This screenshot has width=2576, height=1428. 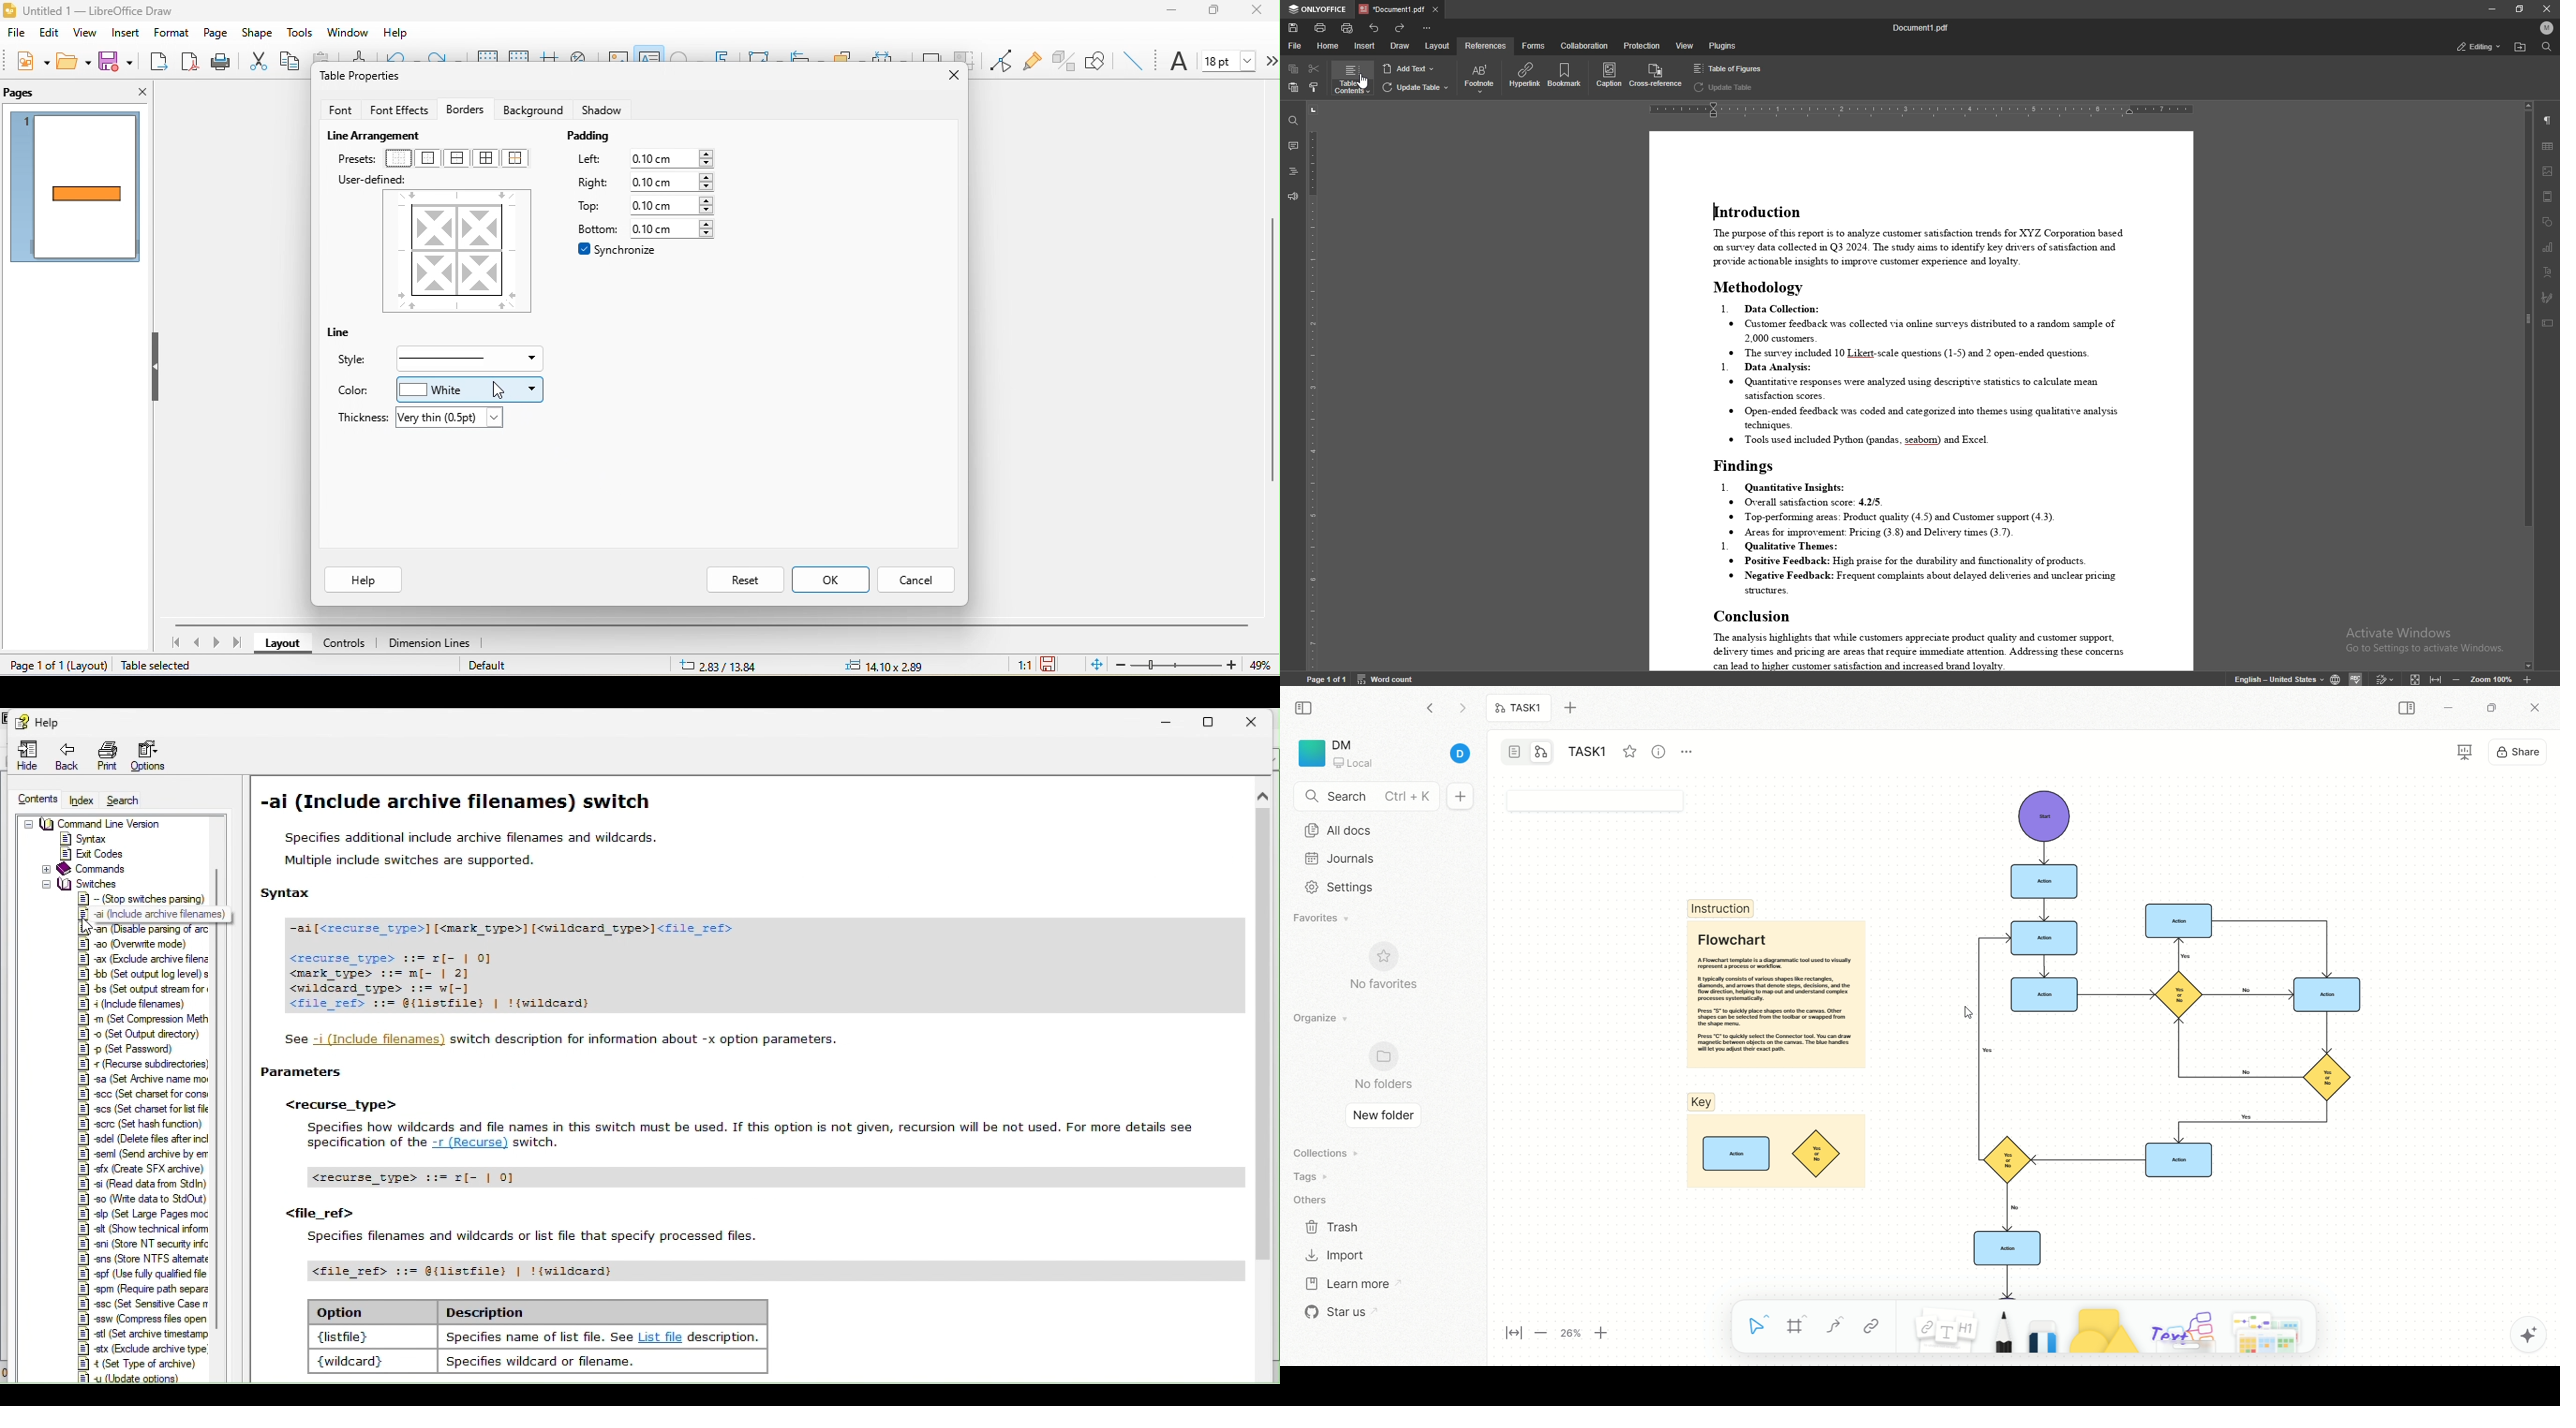 I want to click on word count, so click(x=1386, y=679).